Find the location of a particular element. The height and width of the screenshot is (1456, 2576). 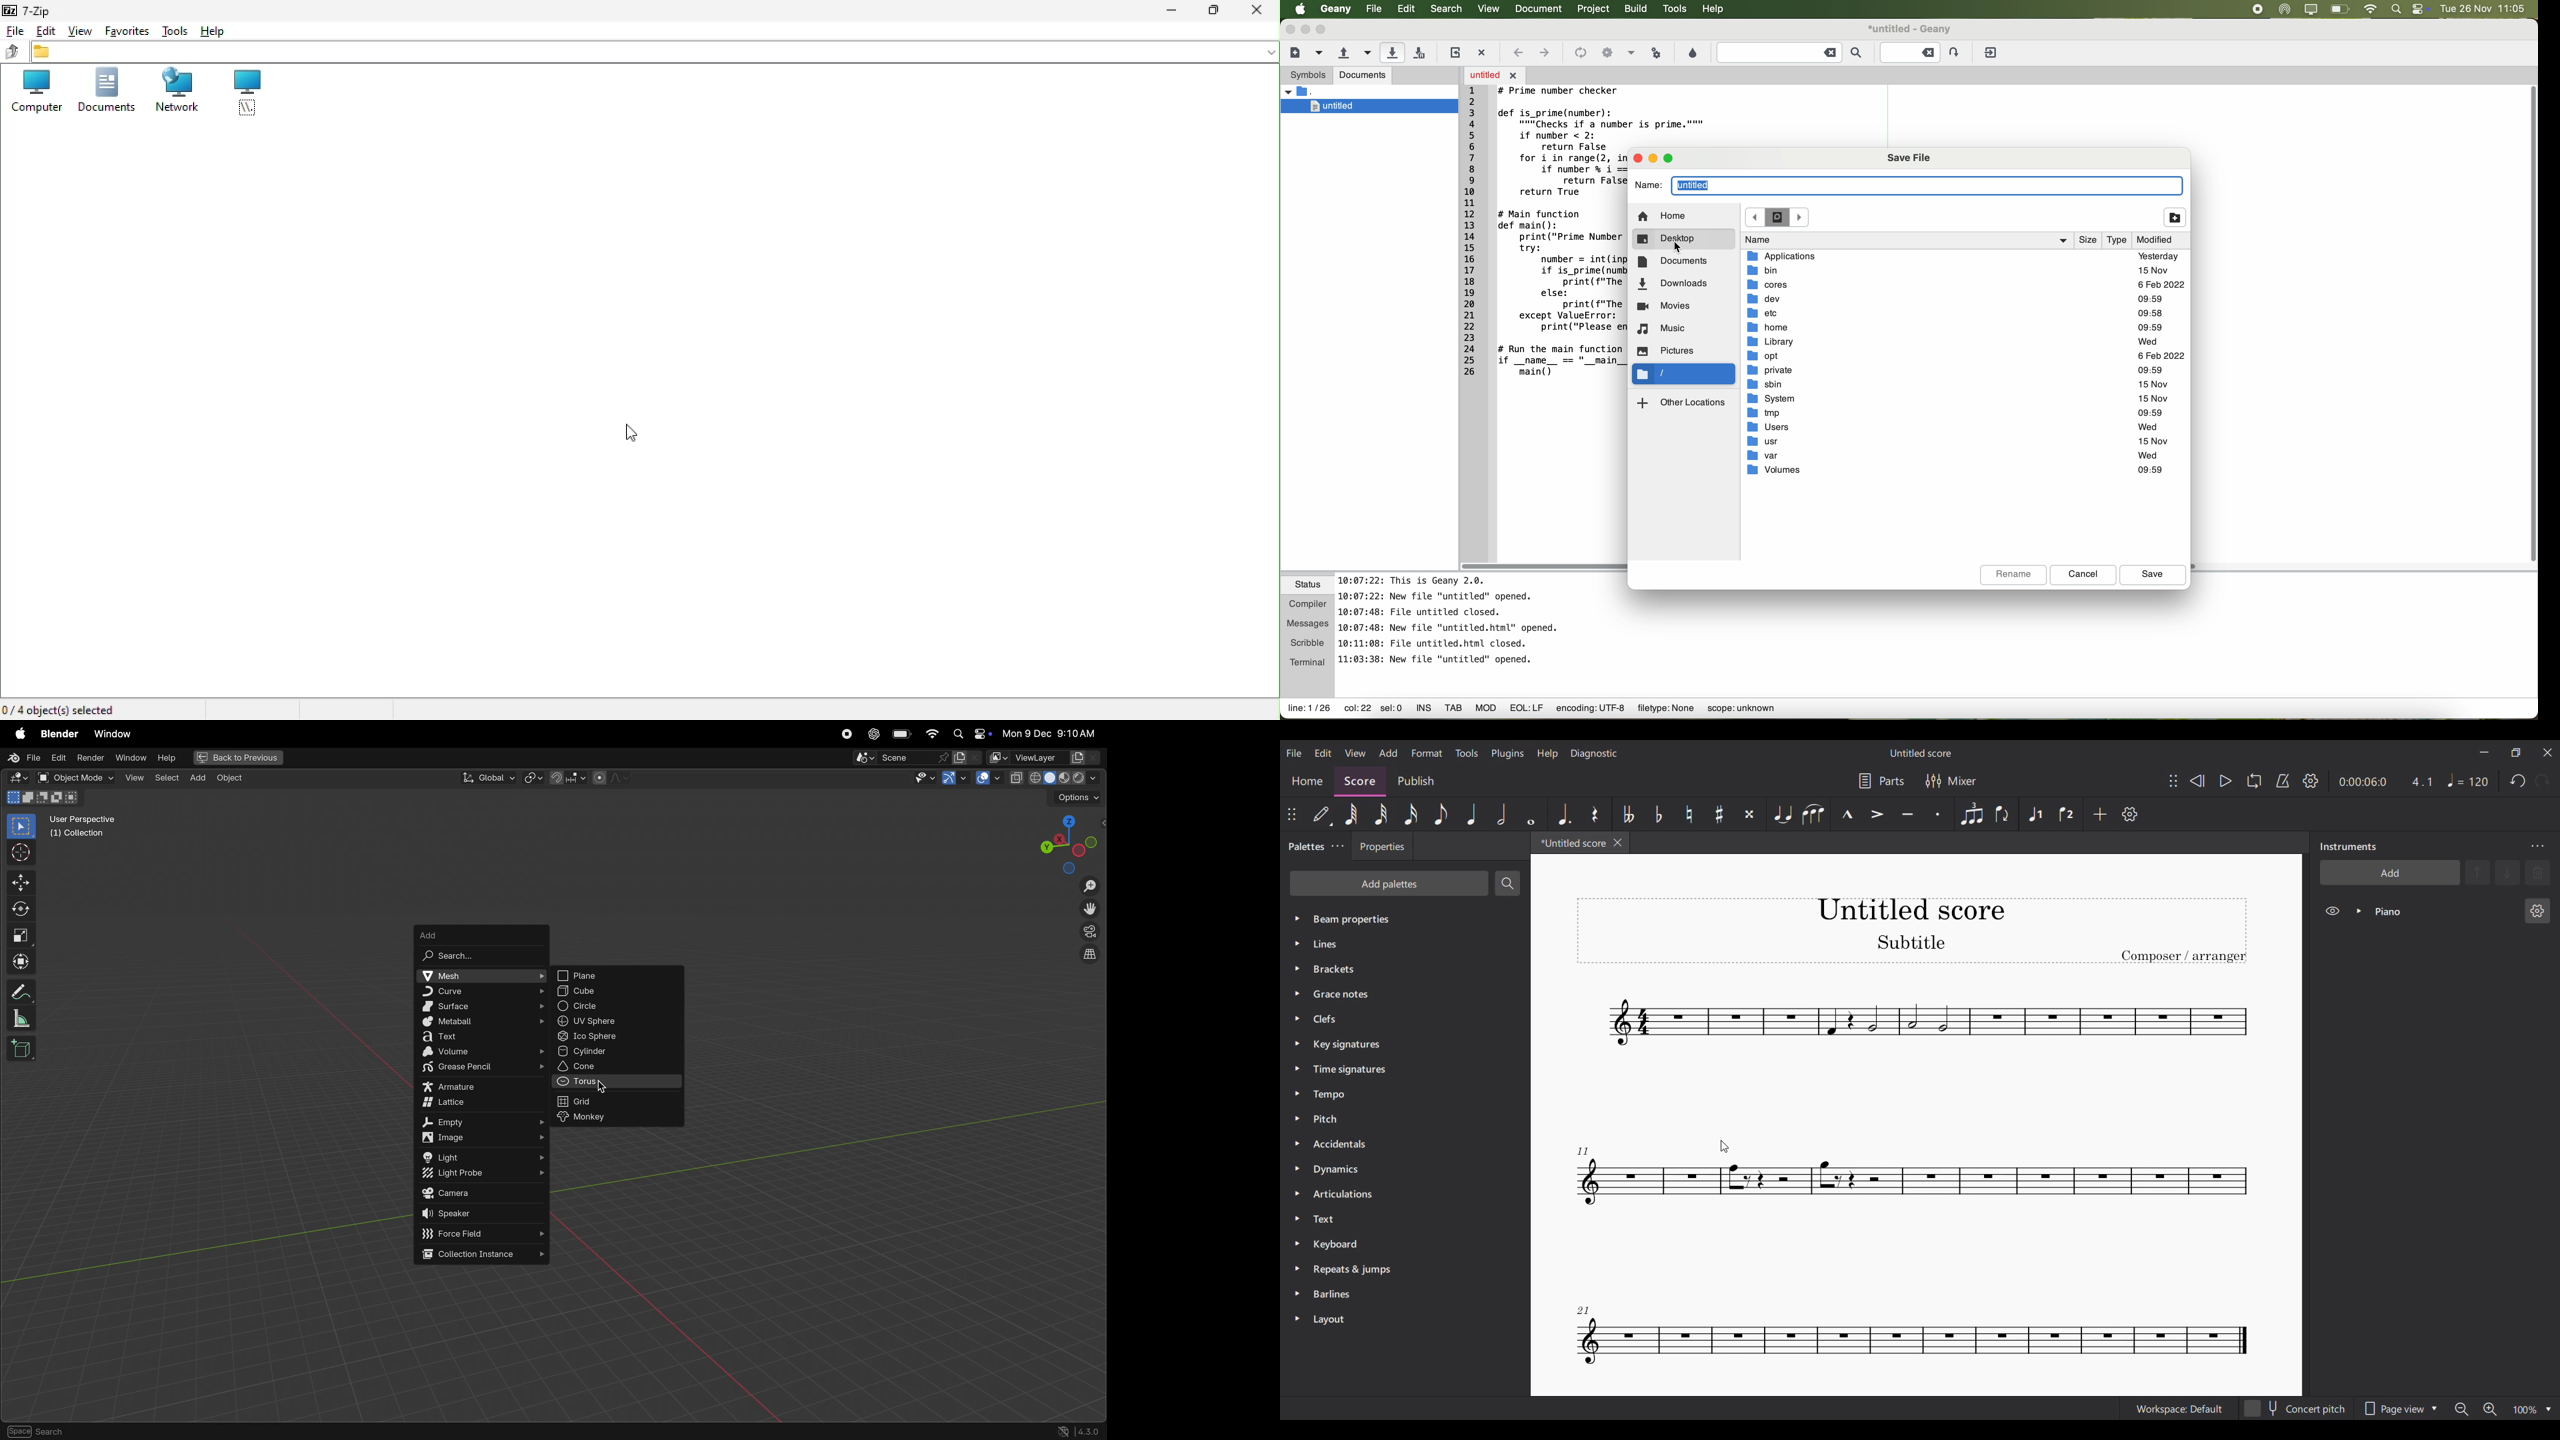

mode is located at coordinates (44, 799).